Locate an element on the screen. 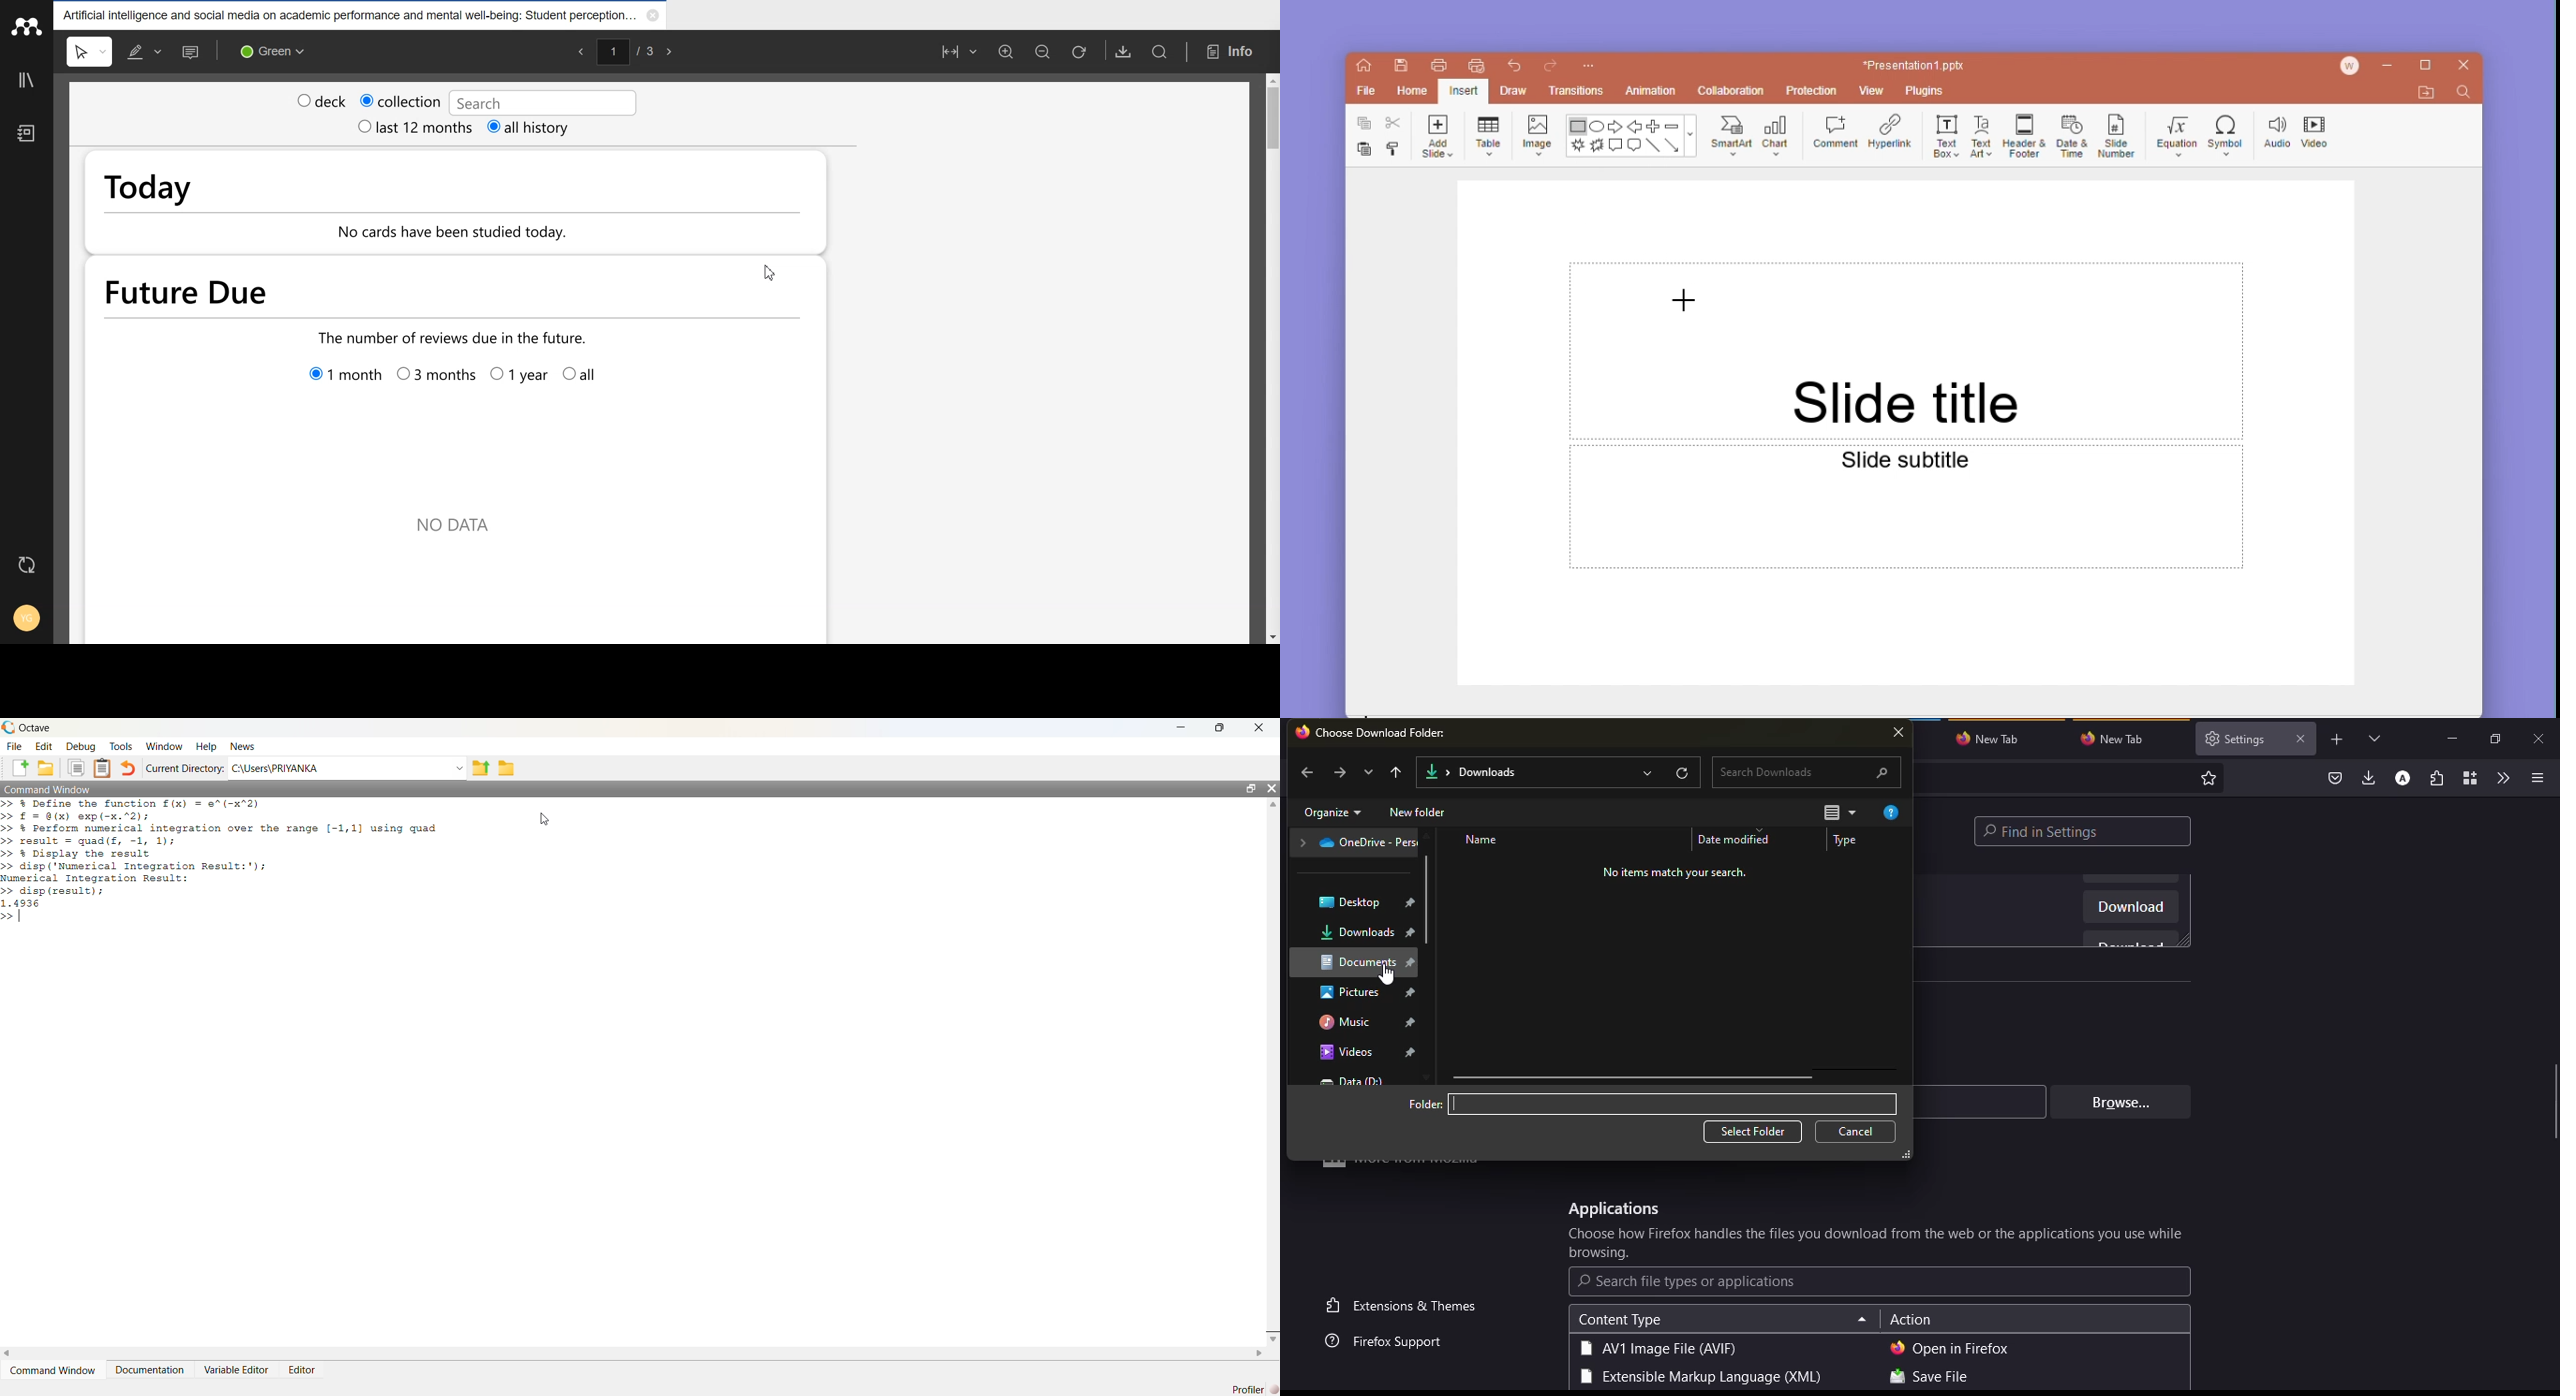 The width and height of the screenshot is (2576, 1400). account icon is located at coordinates (2352, 67).